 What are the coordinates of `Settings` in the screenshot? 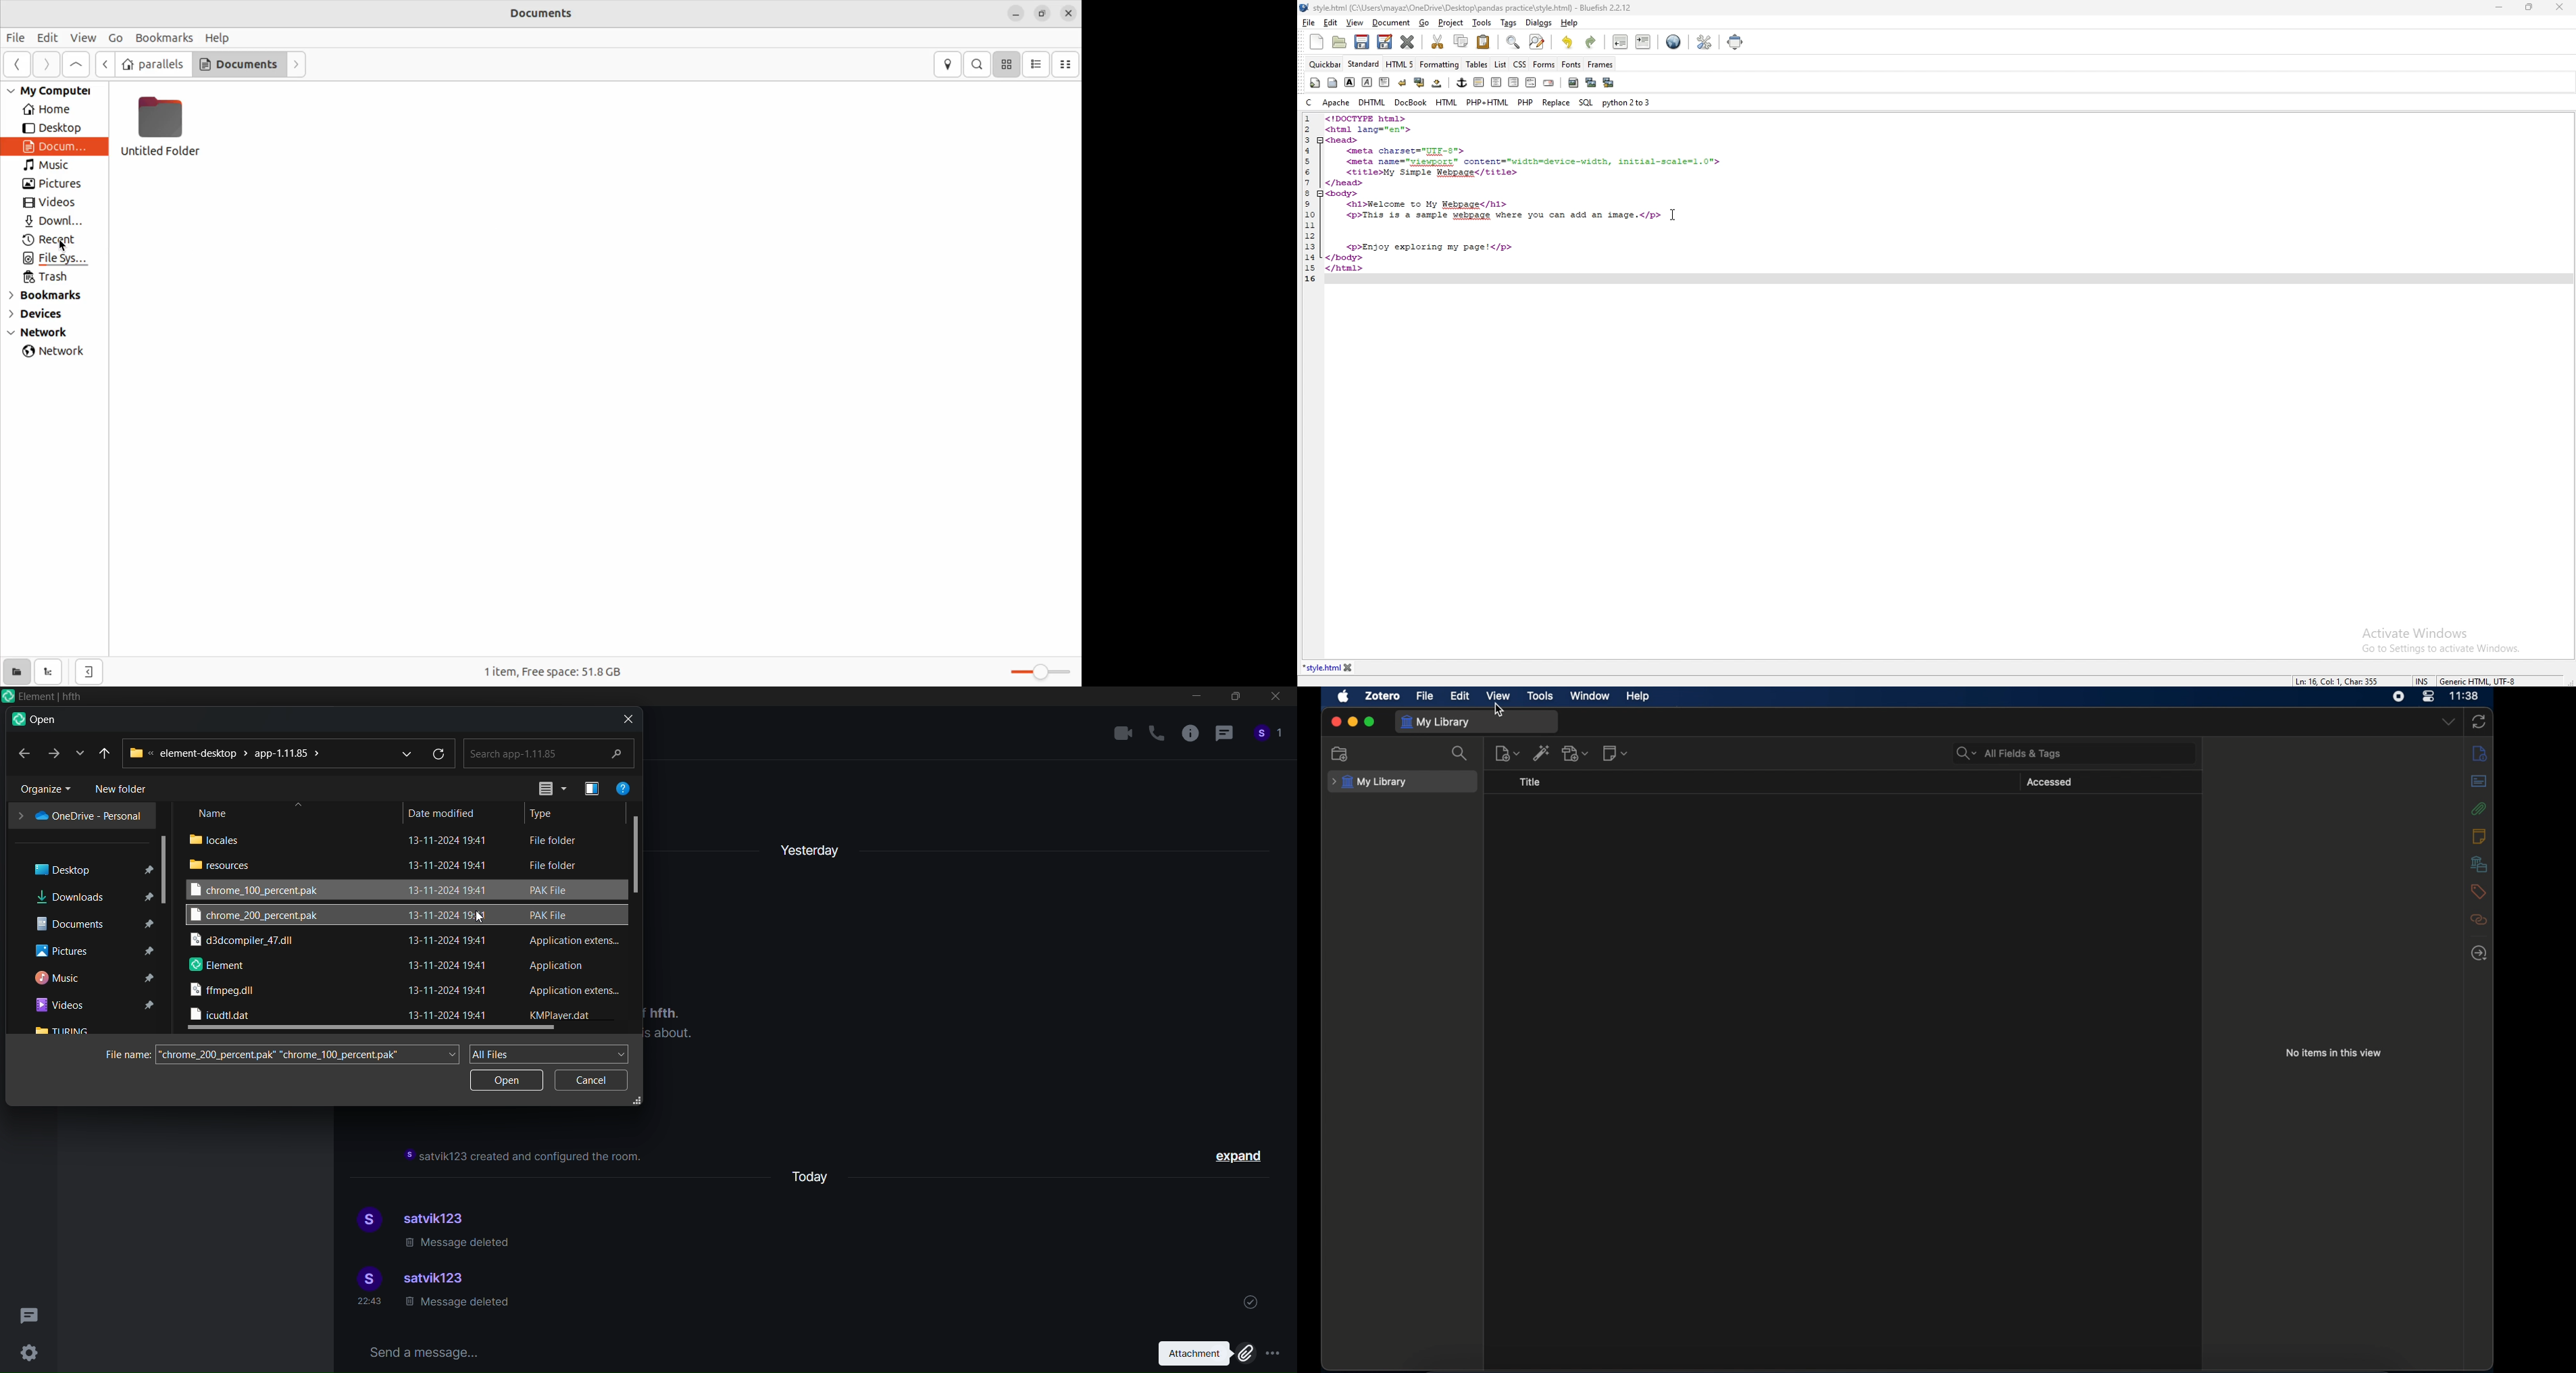 It's located at (25, 1356).